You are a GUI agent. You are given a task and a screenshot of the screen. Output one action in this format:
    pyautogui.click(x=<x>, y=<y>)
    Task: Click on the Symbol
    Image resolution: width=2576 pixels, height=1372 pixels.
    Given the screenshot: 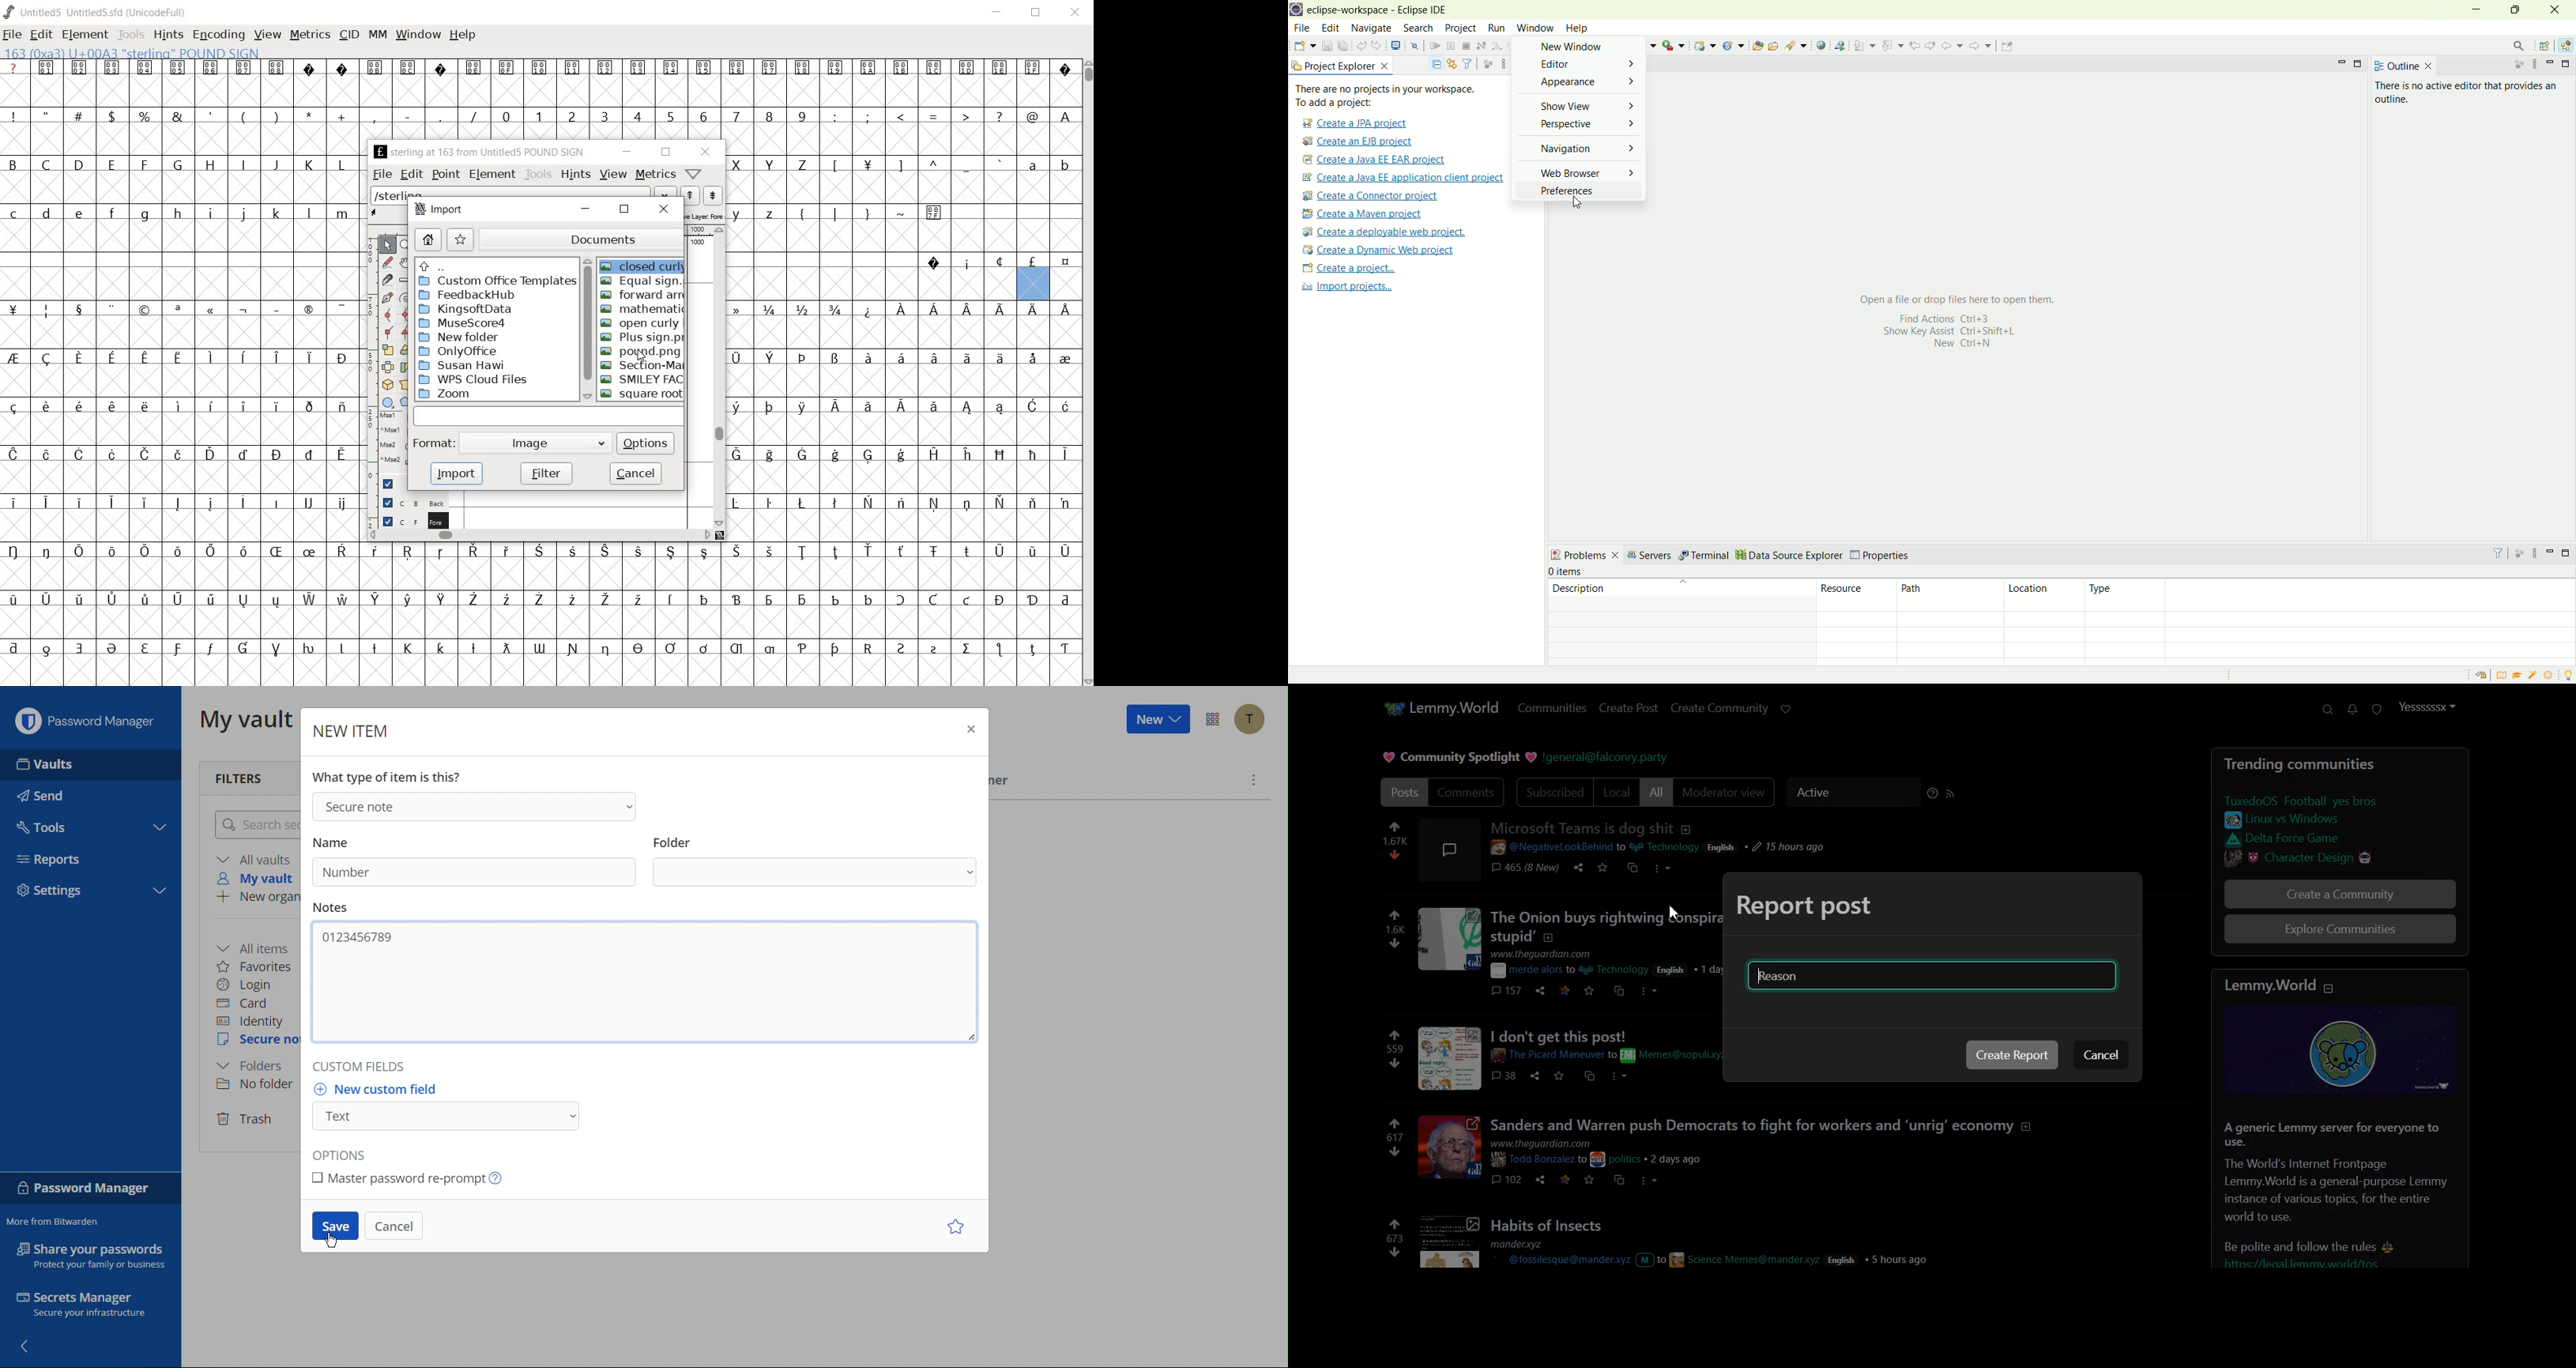 What is the action you would take?
    pyautogui.click(x=903, y=601)
    